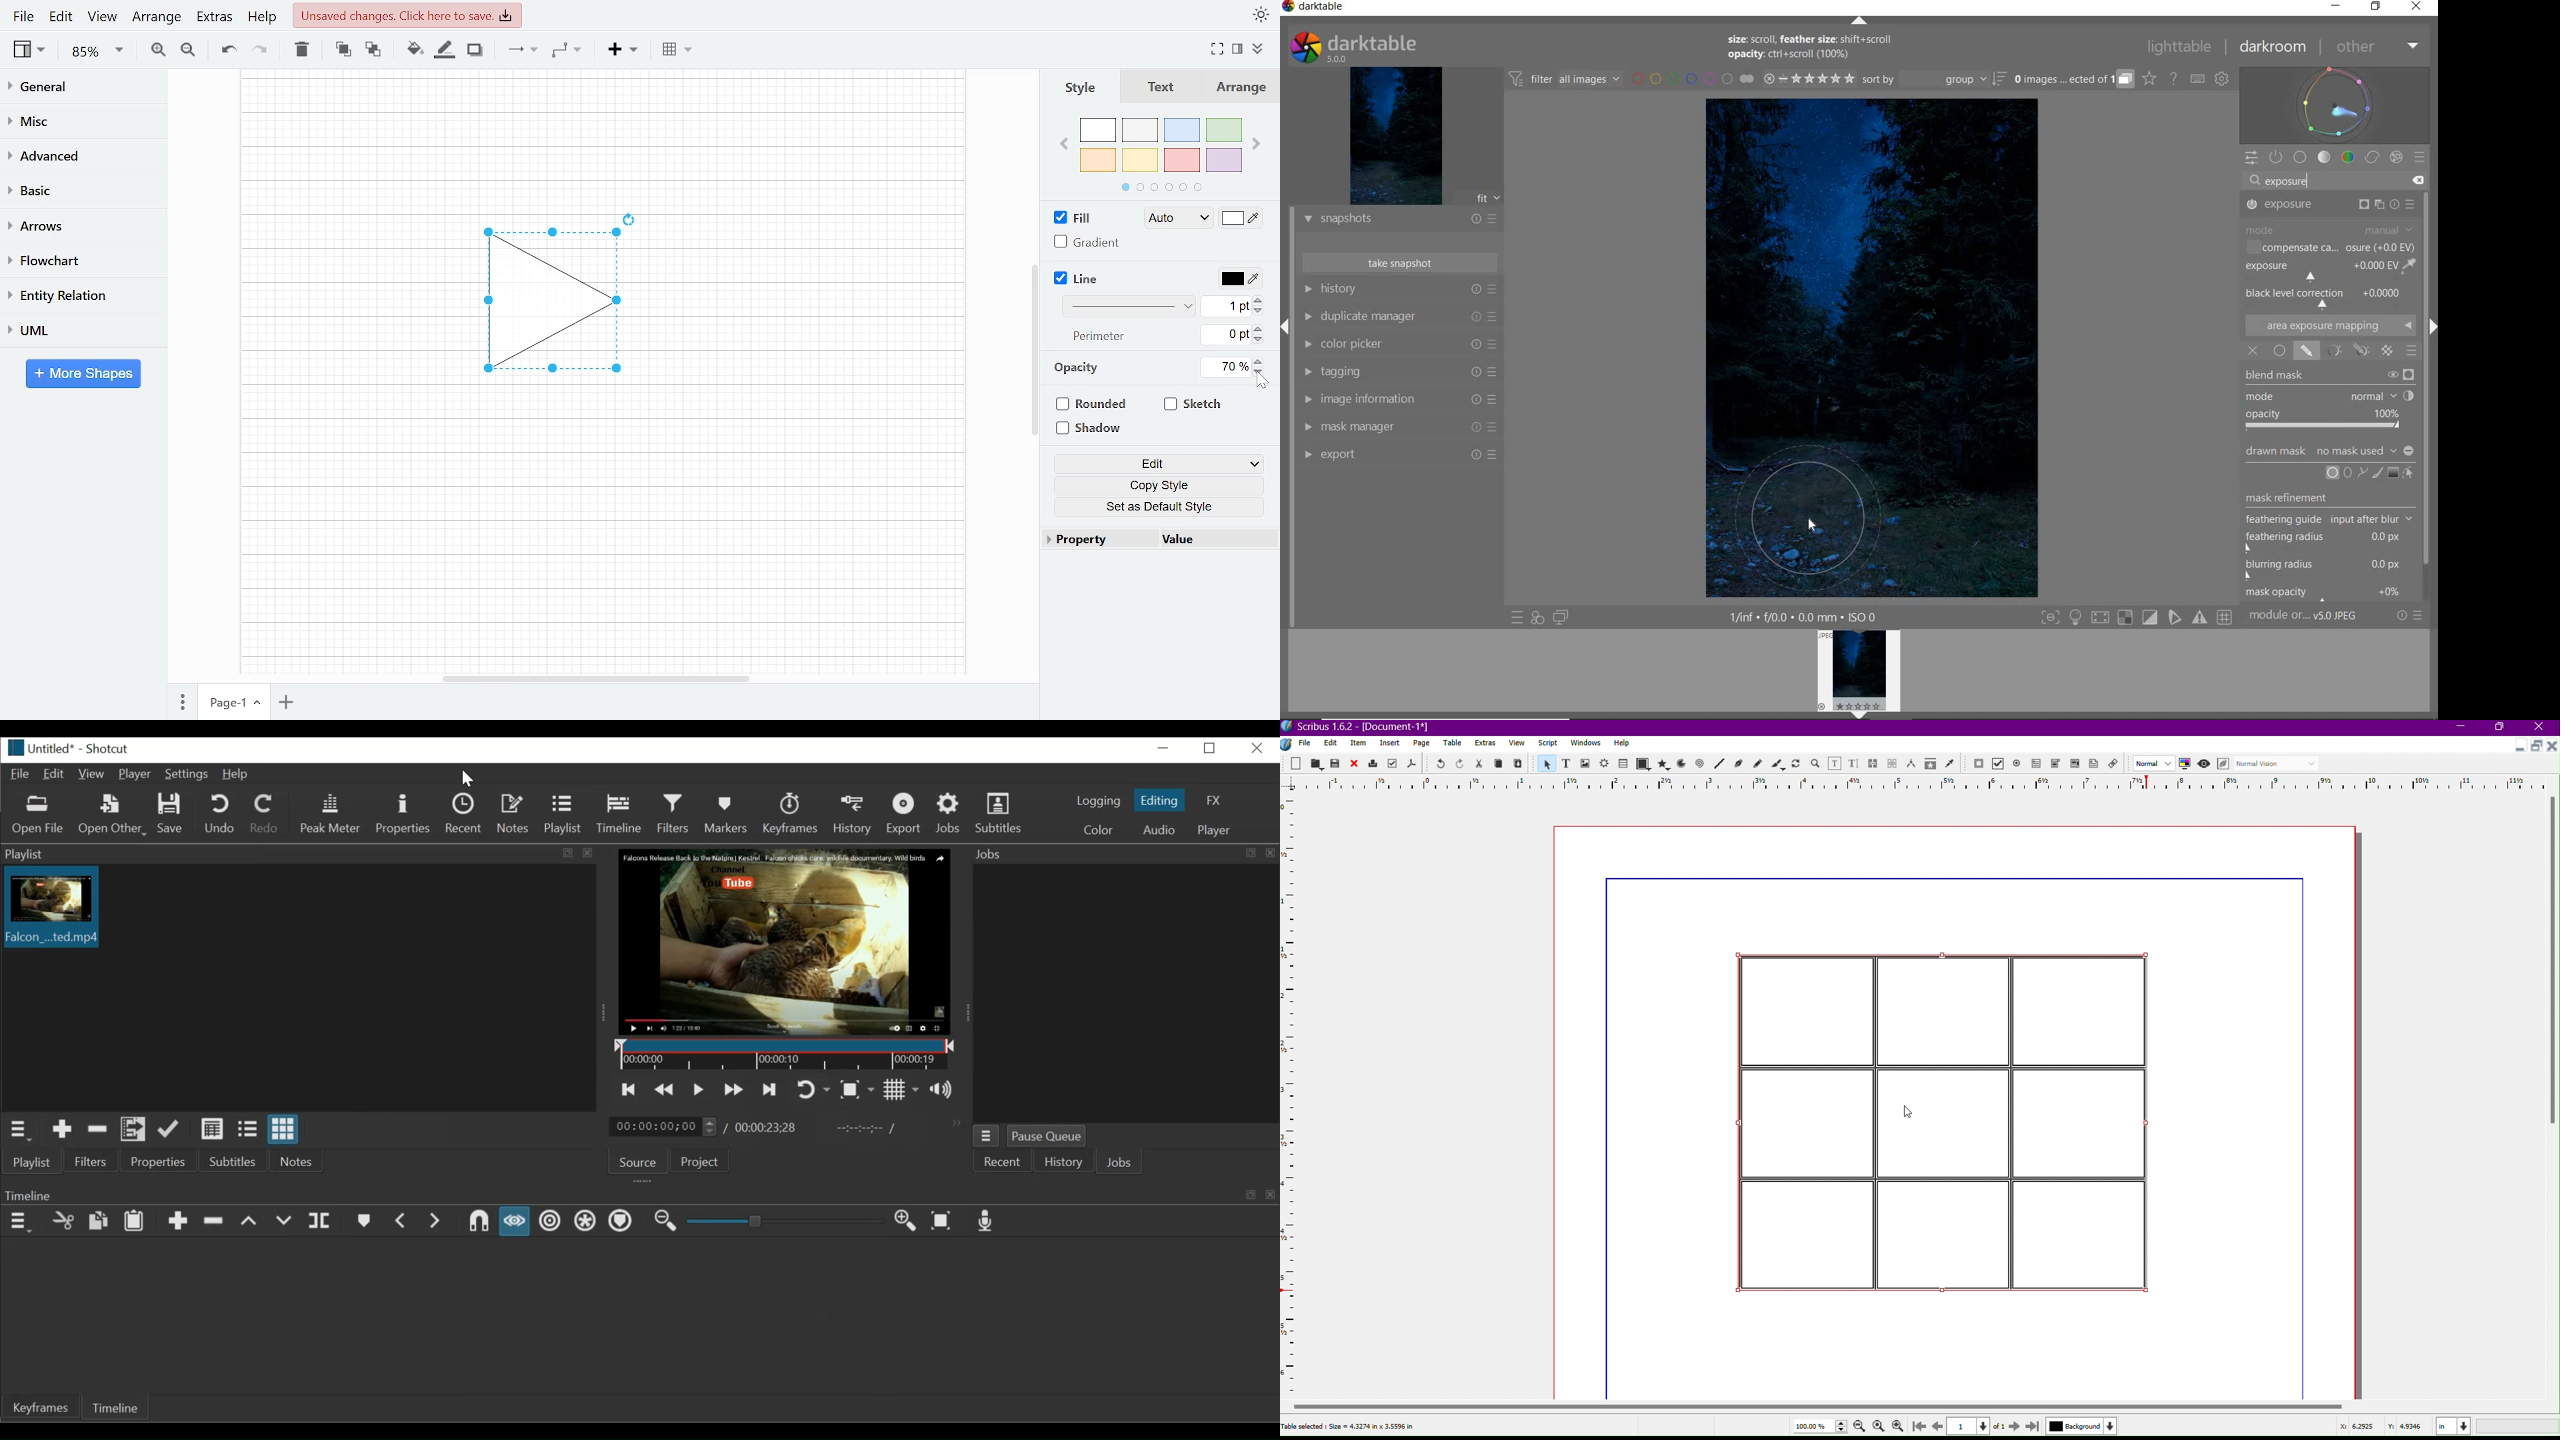  I want to click on PRESETS, so click(2421, 156).